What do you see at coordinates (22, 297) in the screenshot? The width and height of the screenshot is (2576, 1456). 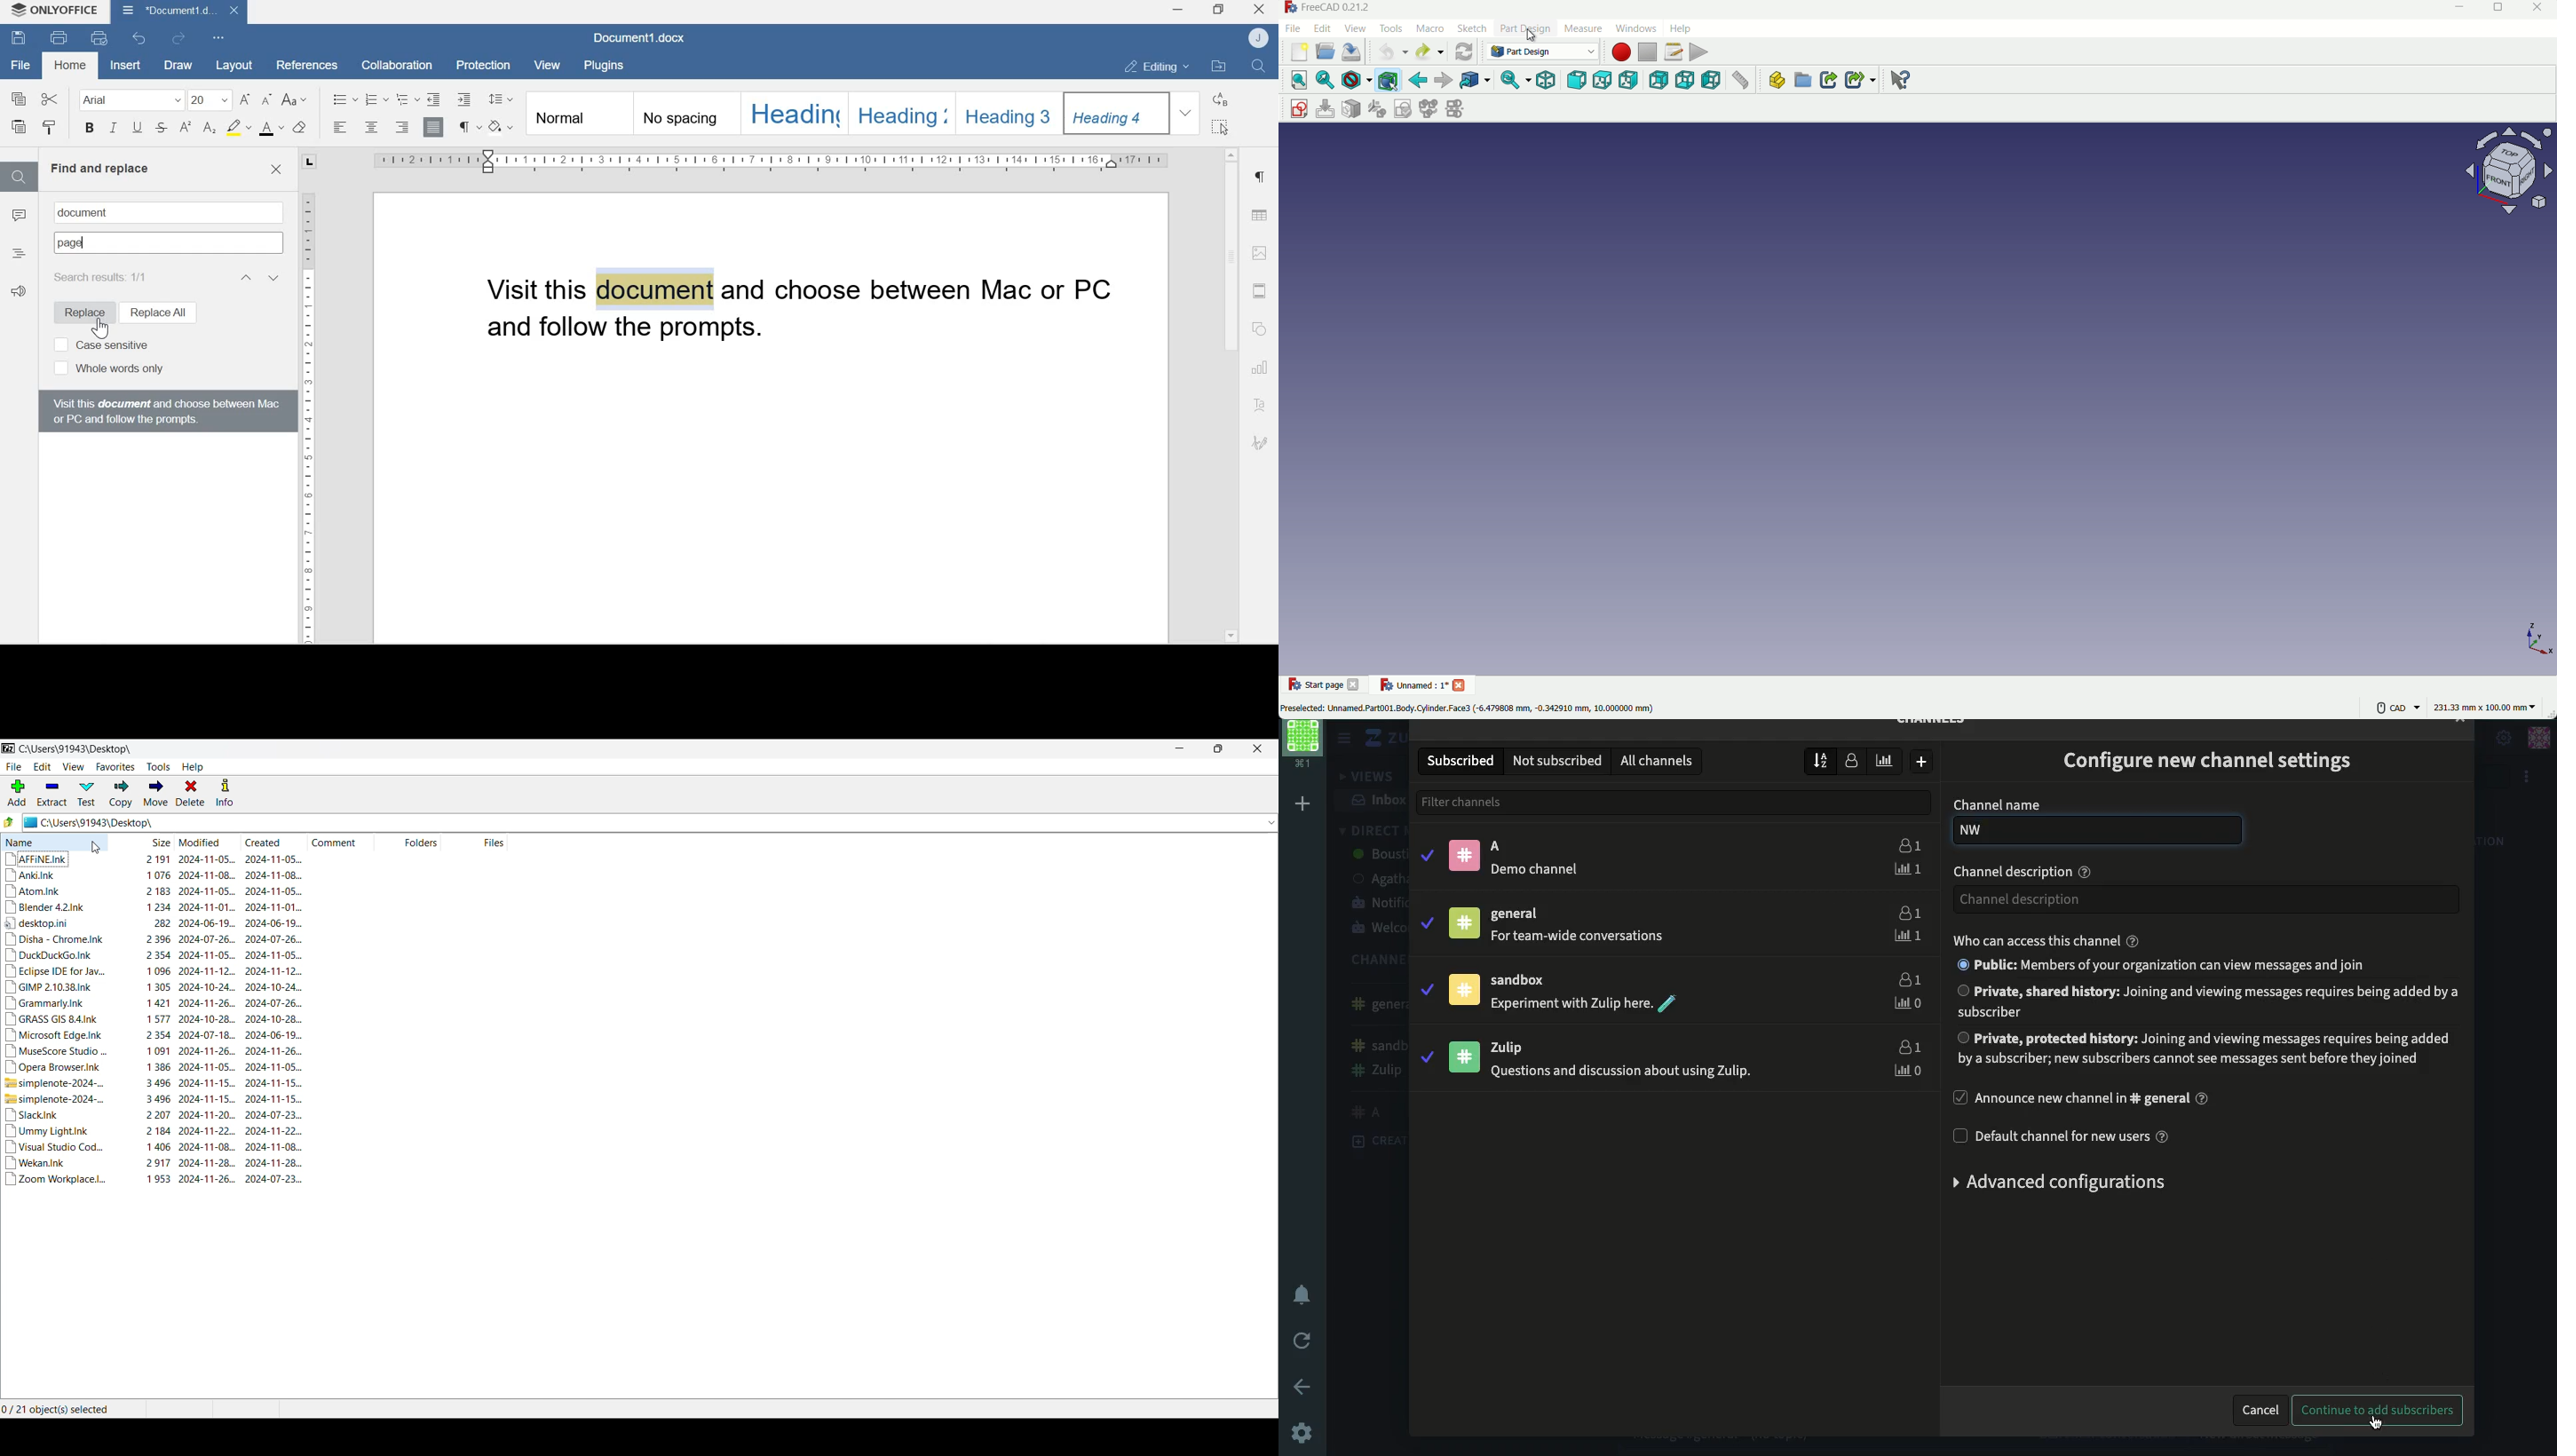 I see `Feedback & Support` at bounding box center [22, 297].